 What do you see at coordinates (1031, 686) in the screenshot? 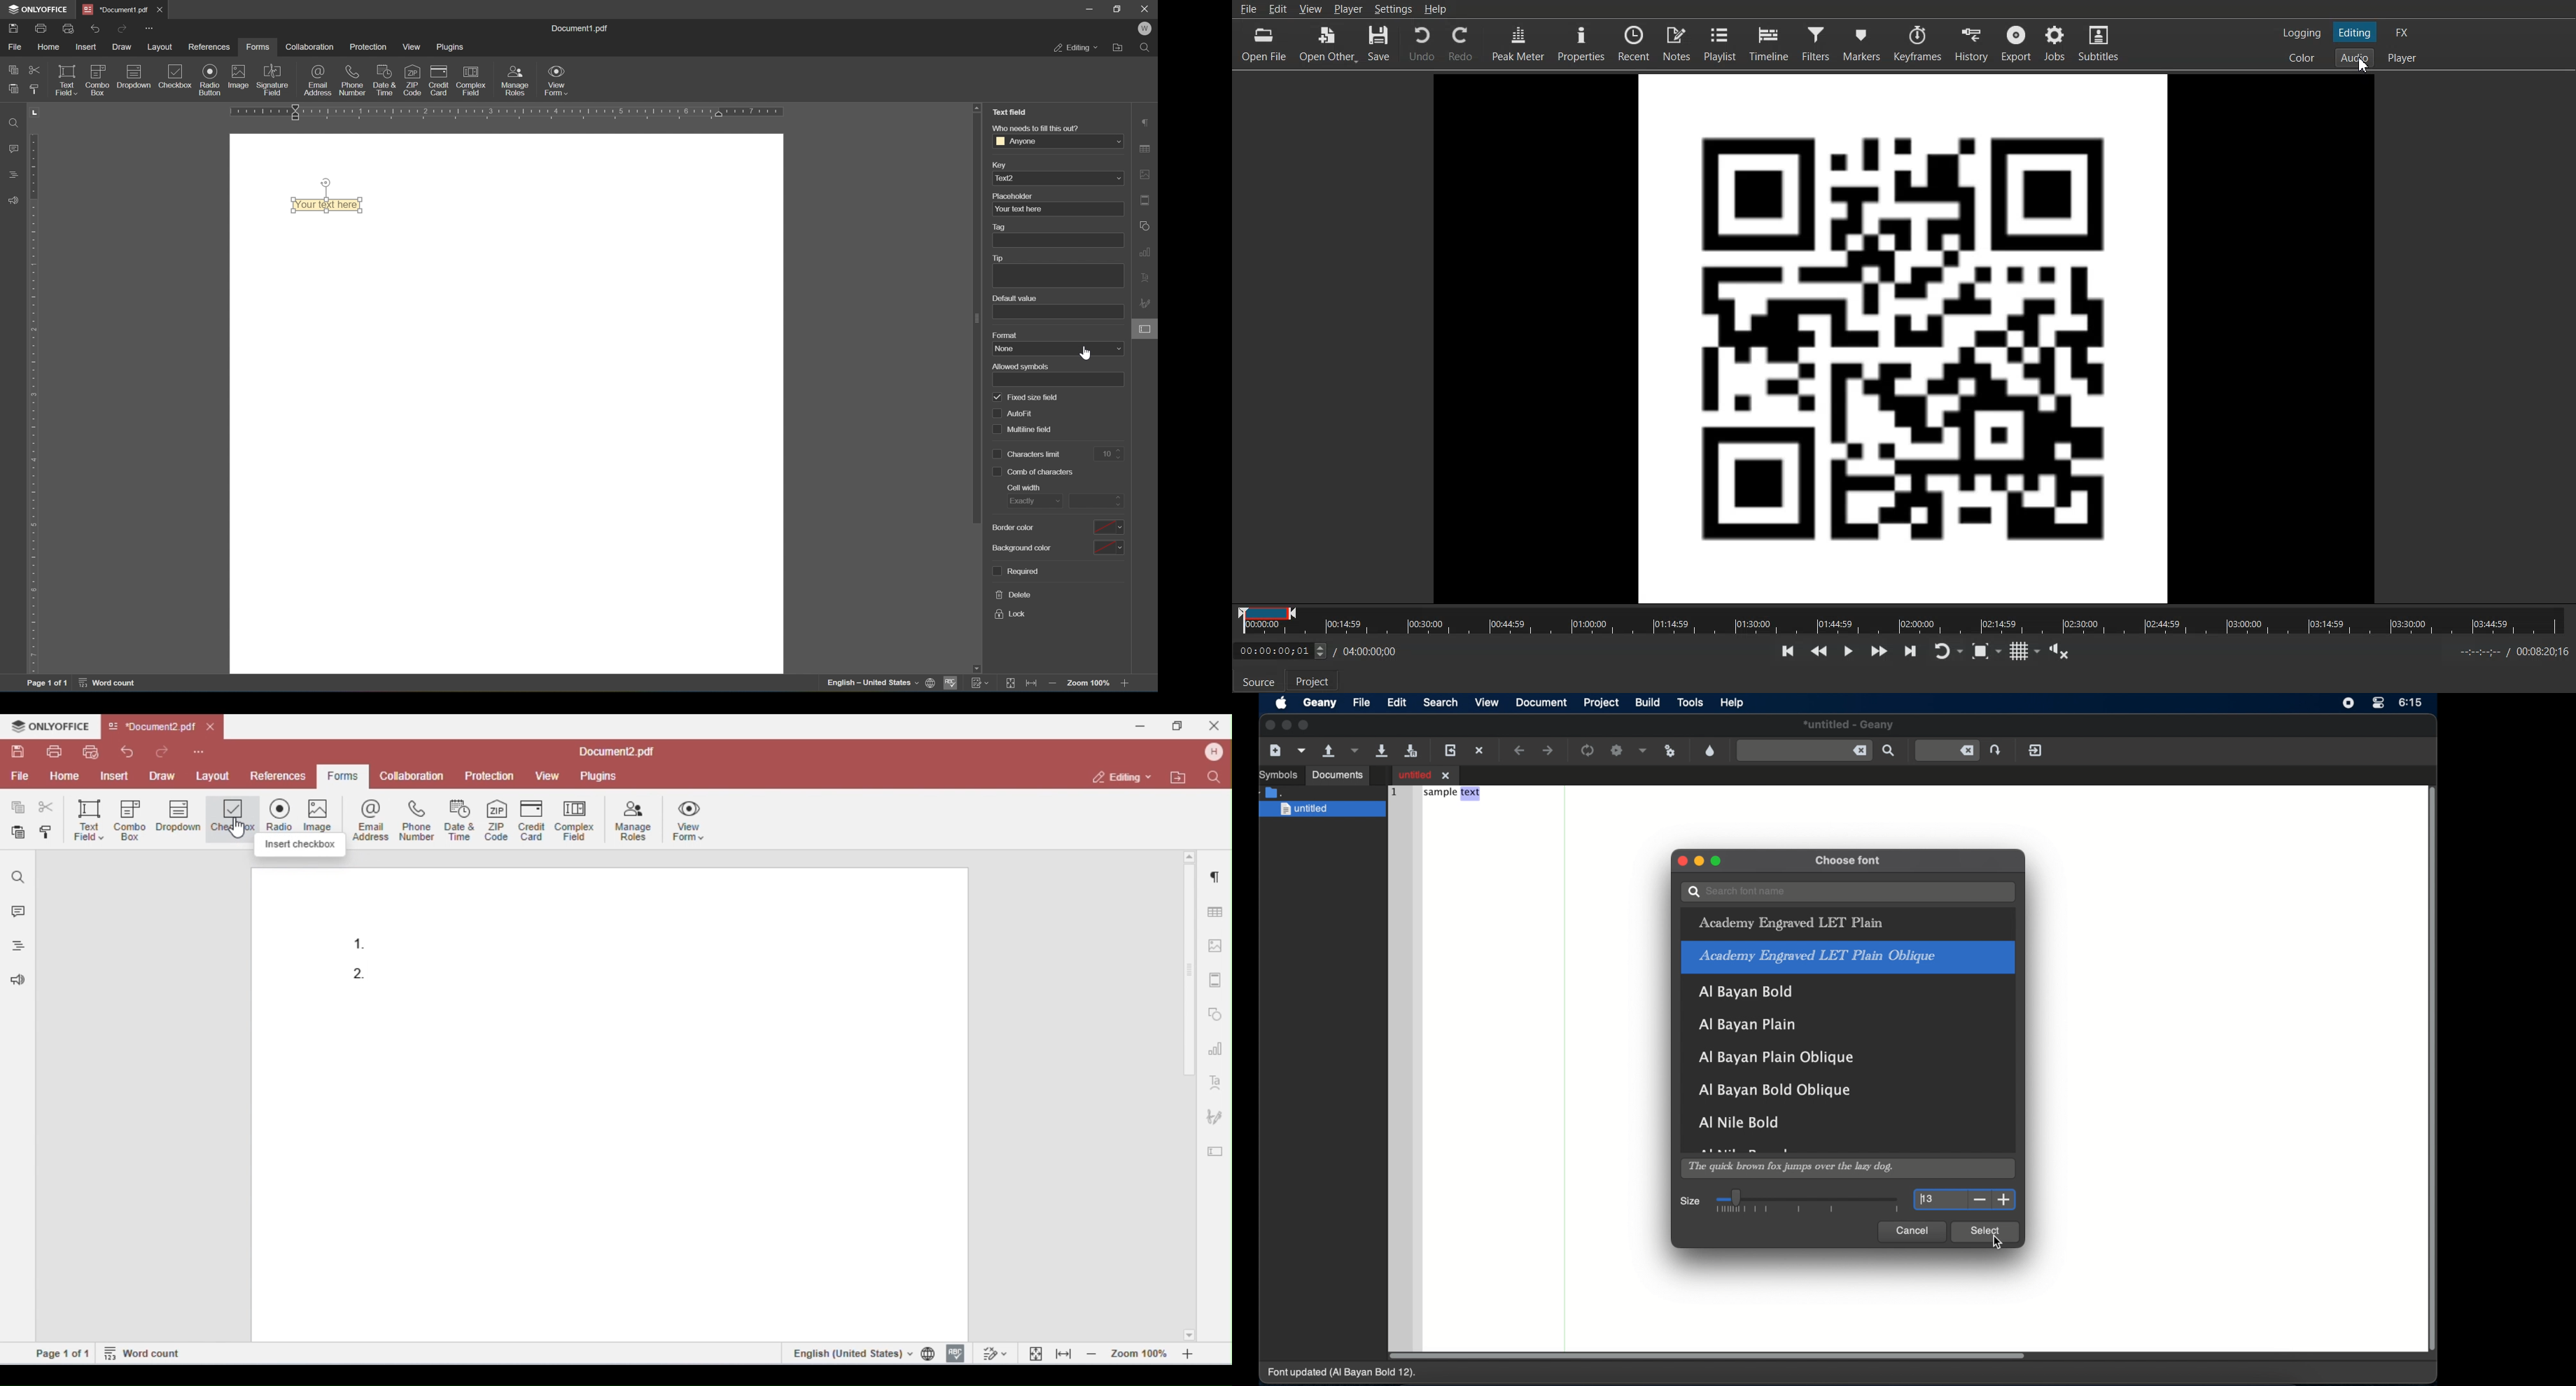
I see `fit to width` at bounding box center [1031, 686].